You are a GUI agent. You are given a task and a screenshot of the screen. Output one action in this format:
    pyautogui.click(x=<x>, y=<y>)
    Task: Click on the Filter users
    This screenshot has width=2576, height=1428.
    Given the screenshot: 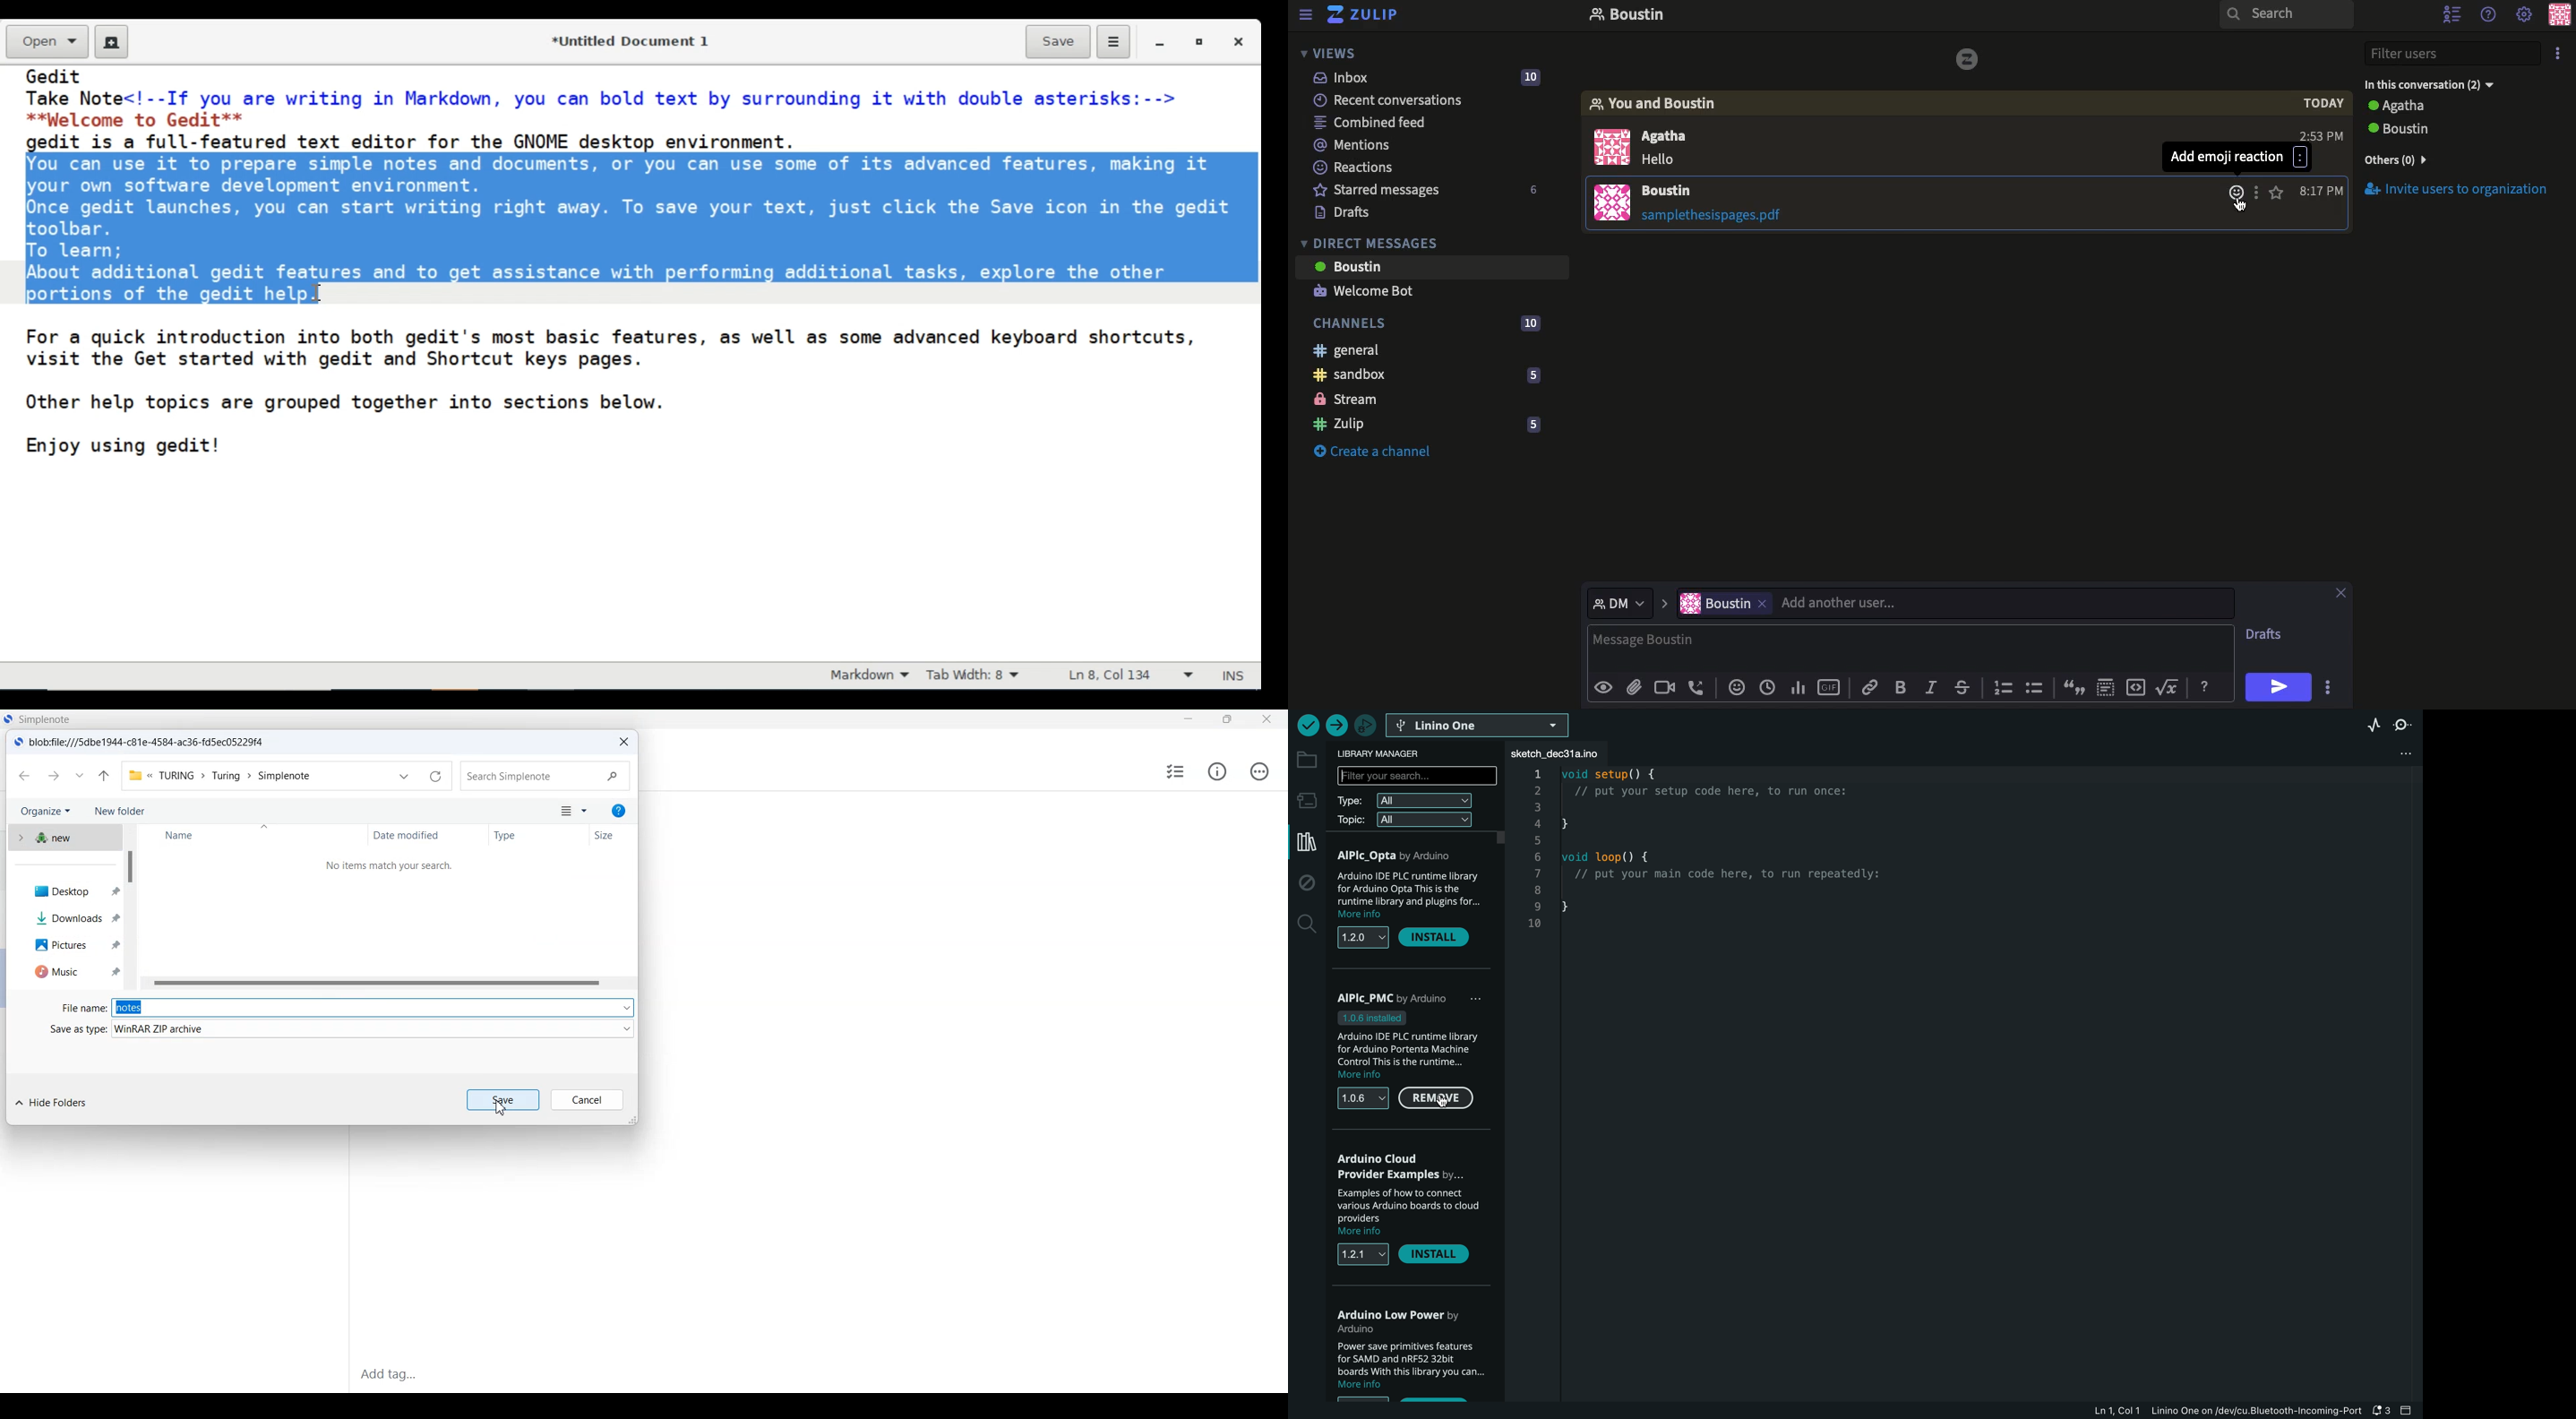 What is the action you would take?
    pyautogui.click(x=2454, y=55)
    